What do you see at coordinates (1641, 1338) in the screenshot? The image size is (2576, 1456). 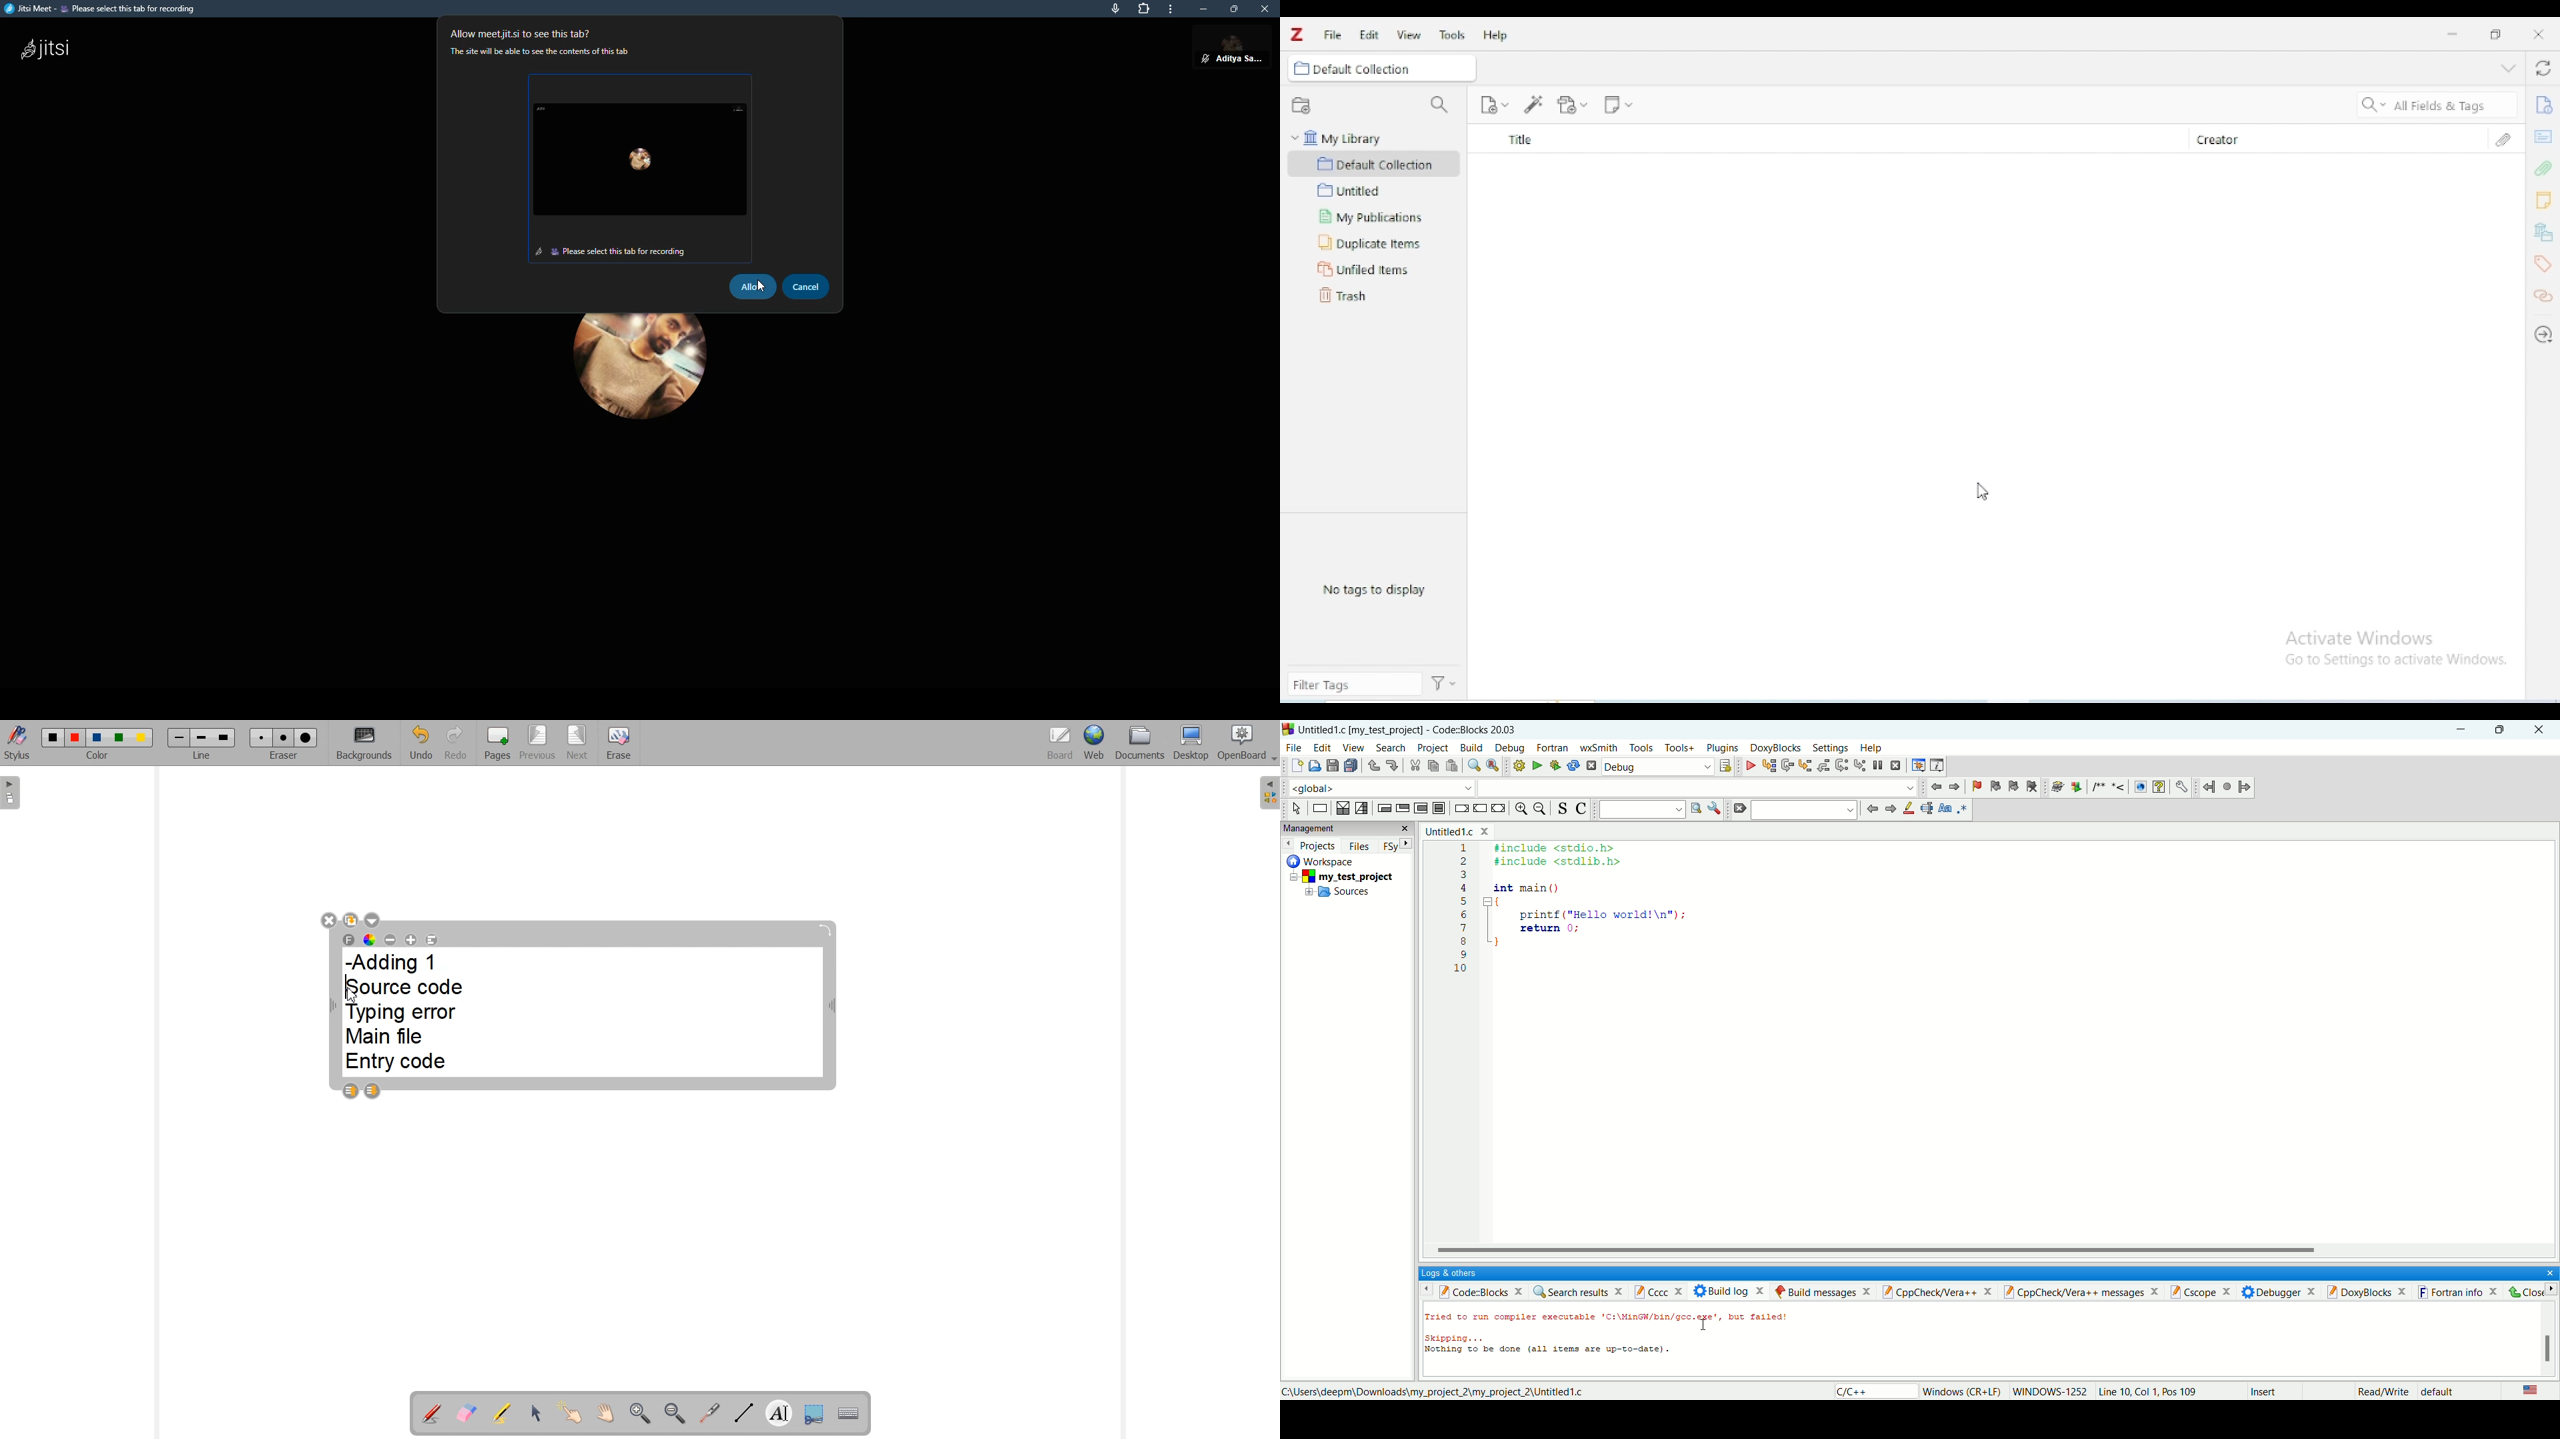 I see `text` at bounding box center [1641, 1338].